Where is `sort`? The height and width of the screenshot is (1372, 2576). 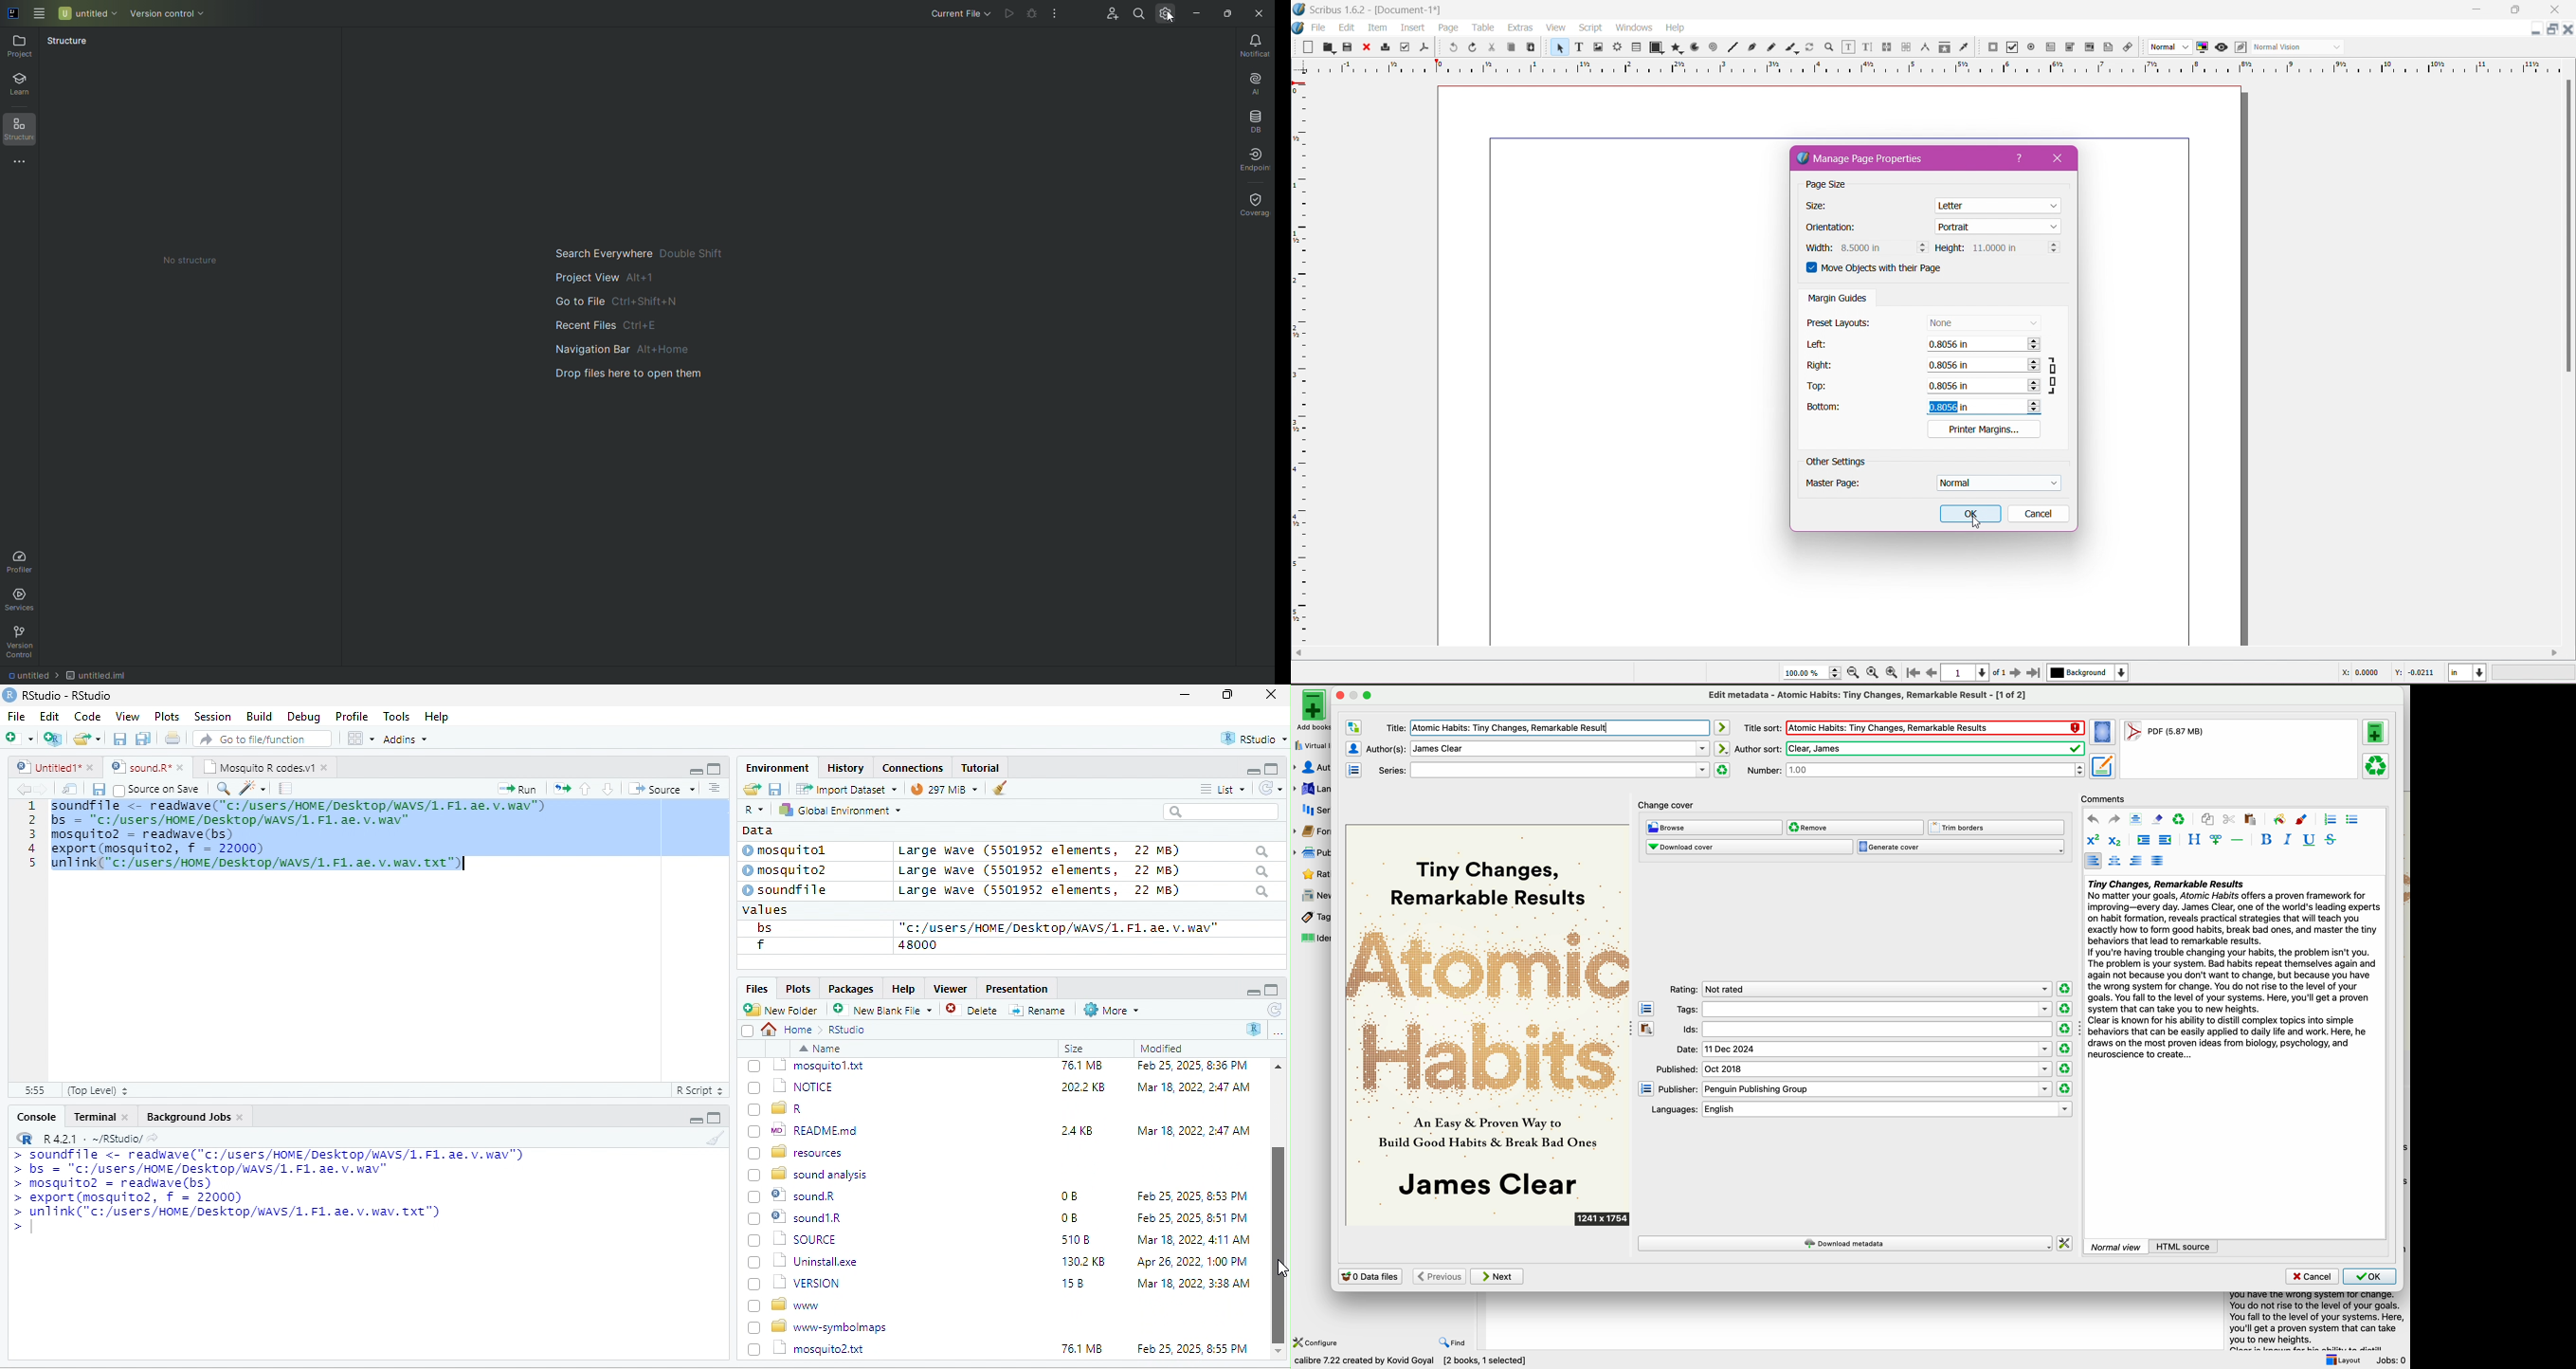 sort is located at coordinates (714, 787).